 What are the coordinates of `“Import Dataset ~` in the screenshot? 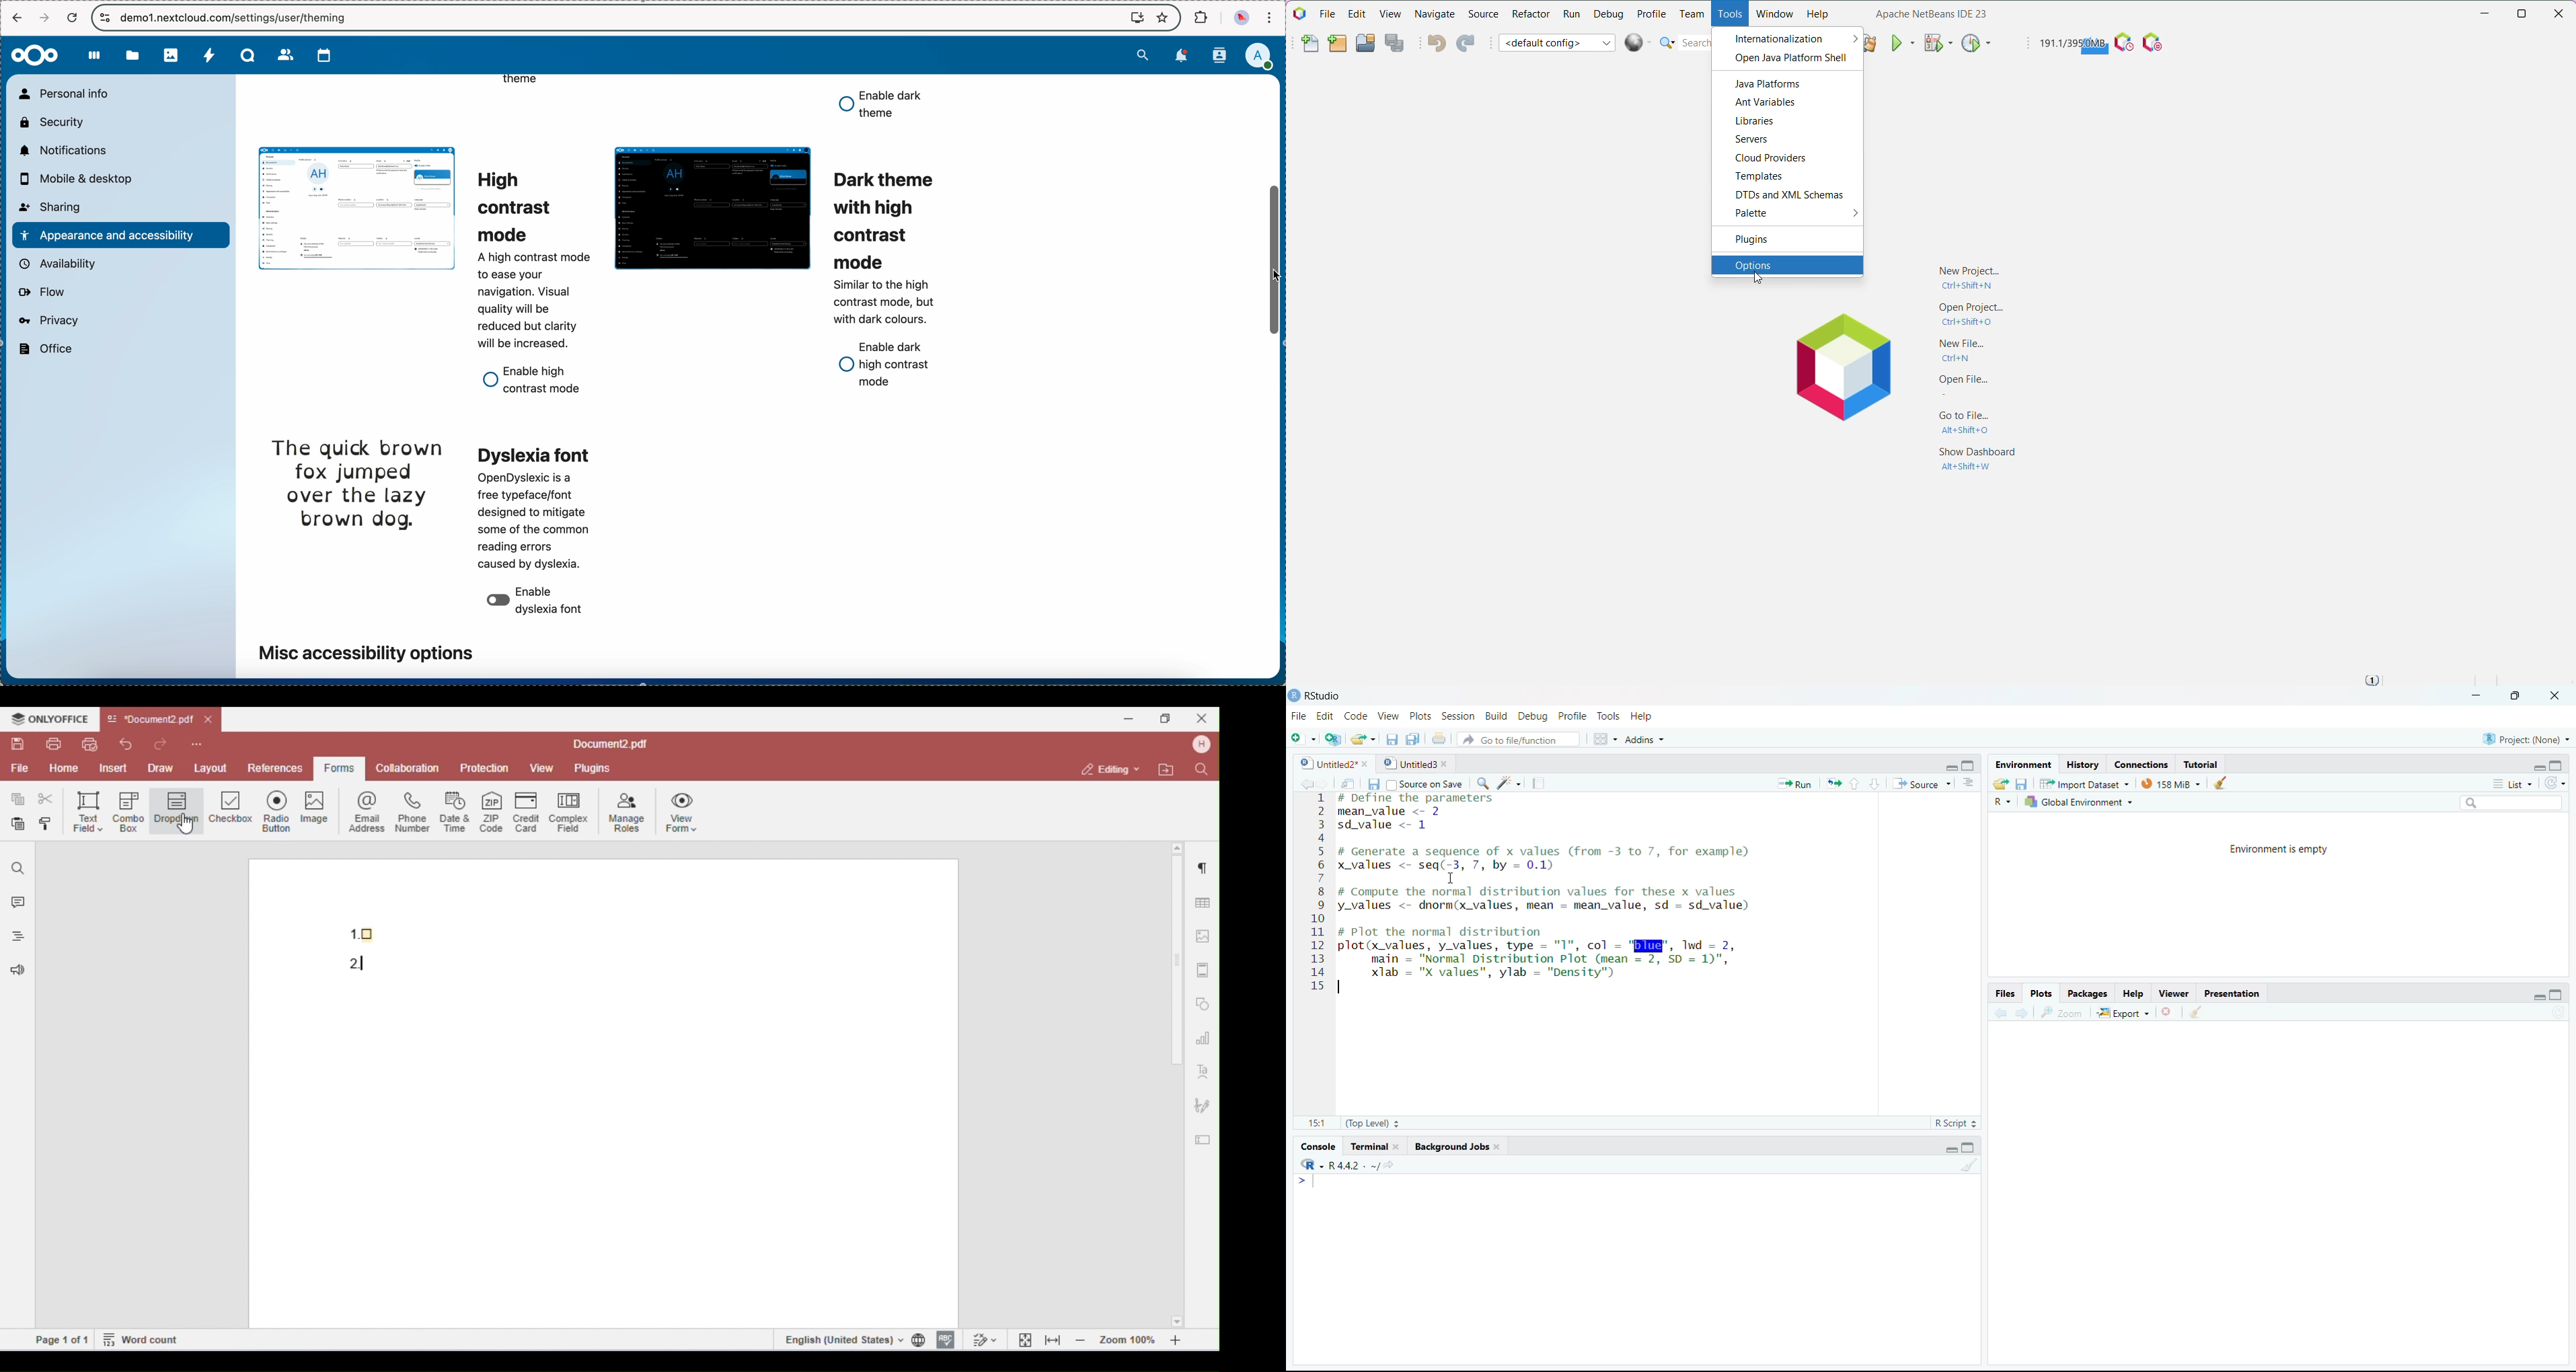 It's located at (2084, 783).